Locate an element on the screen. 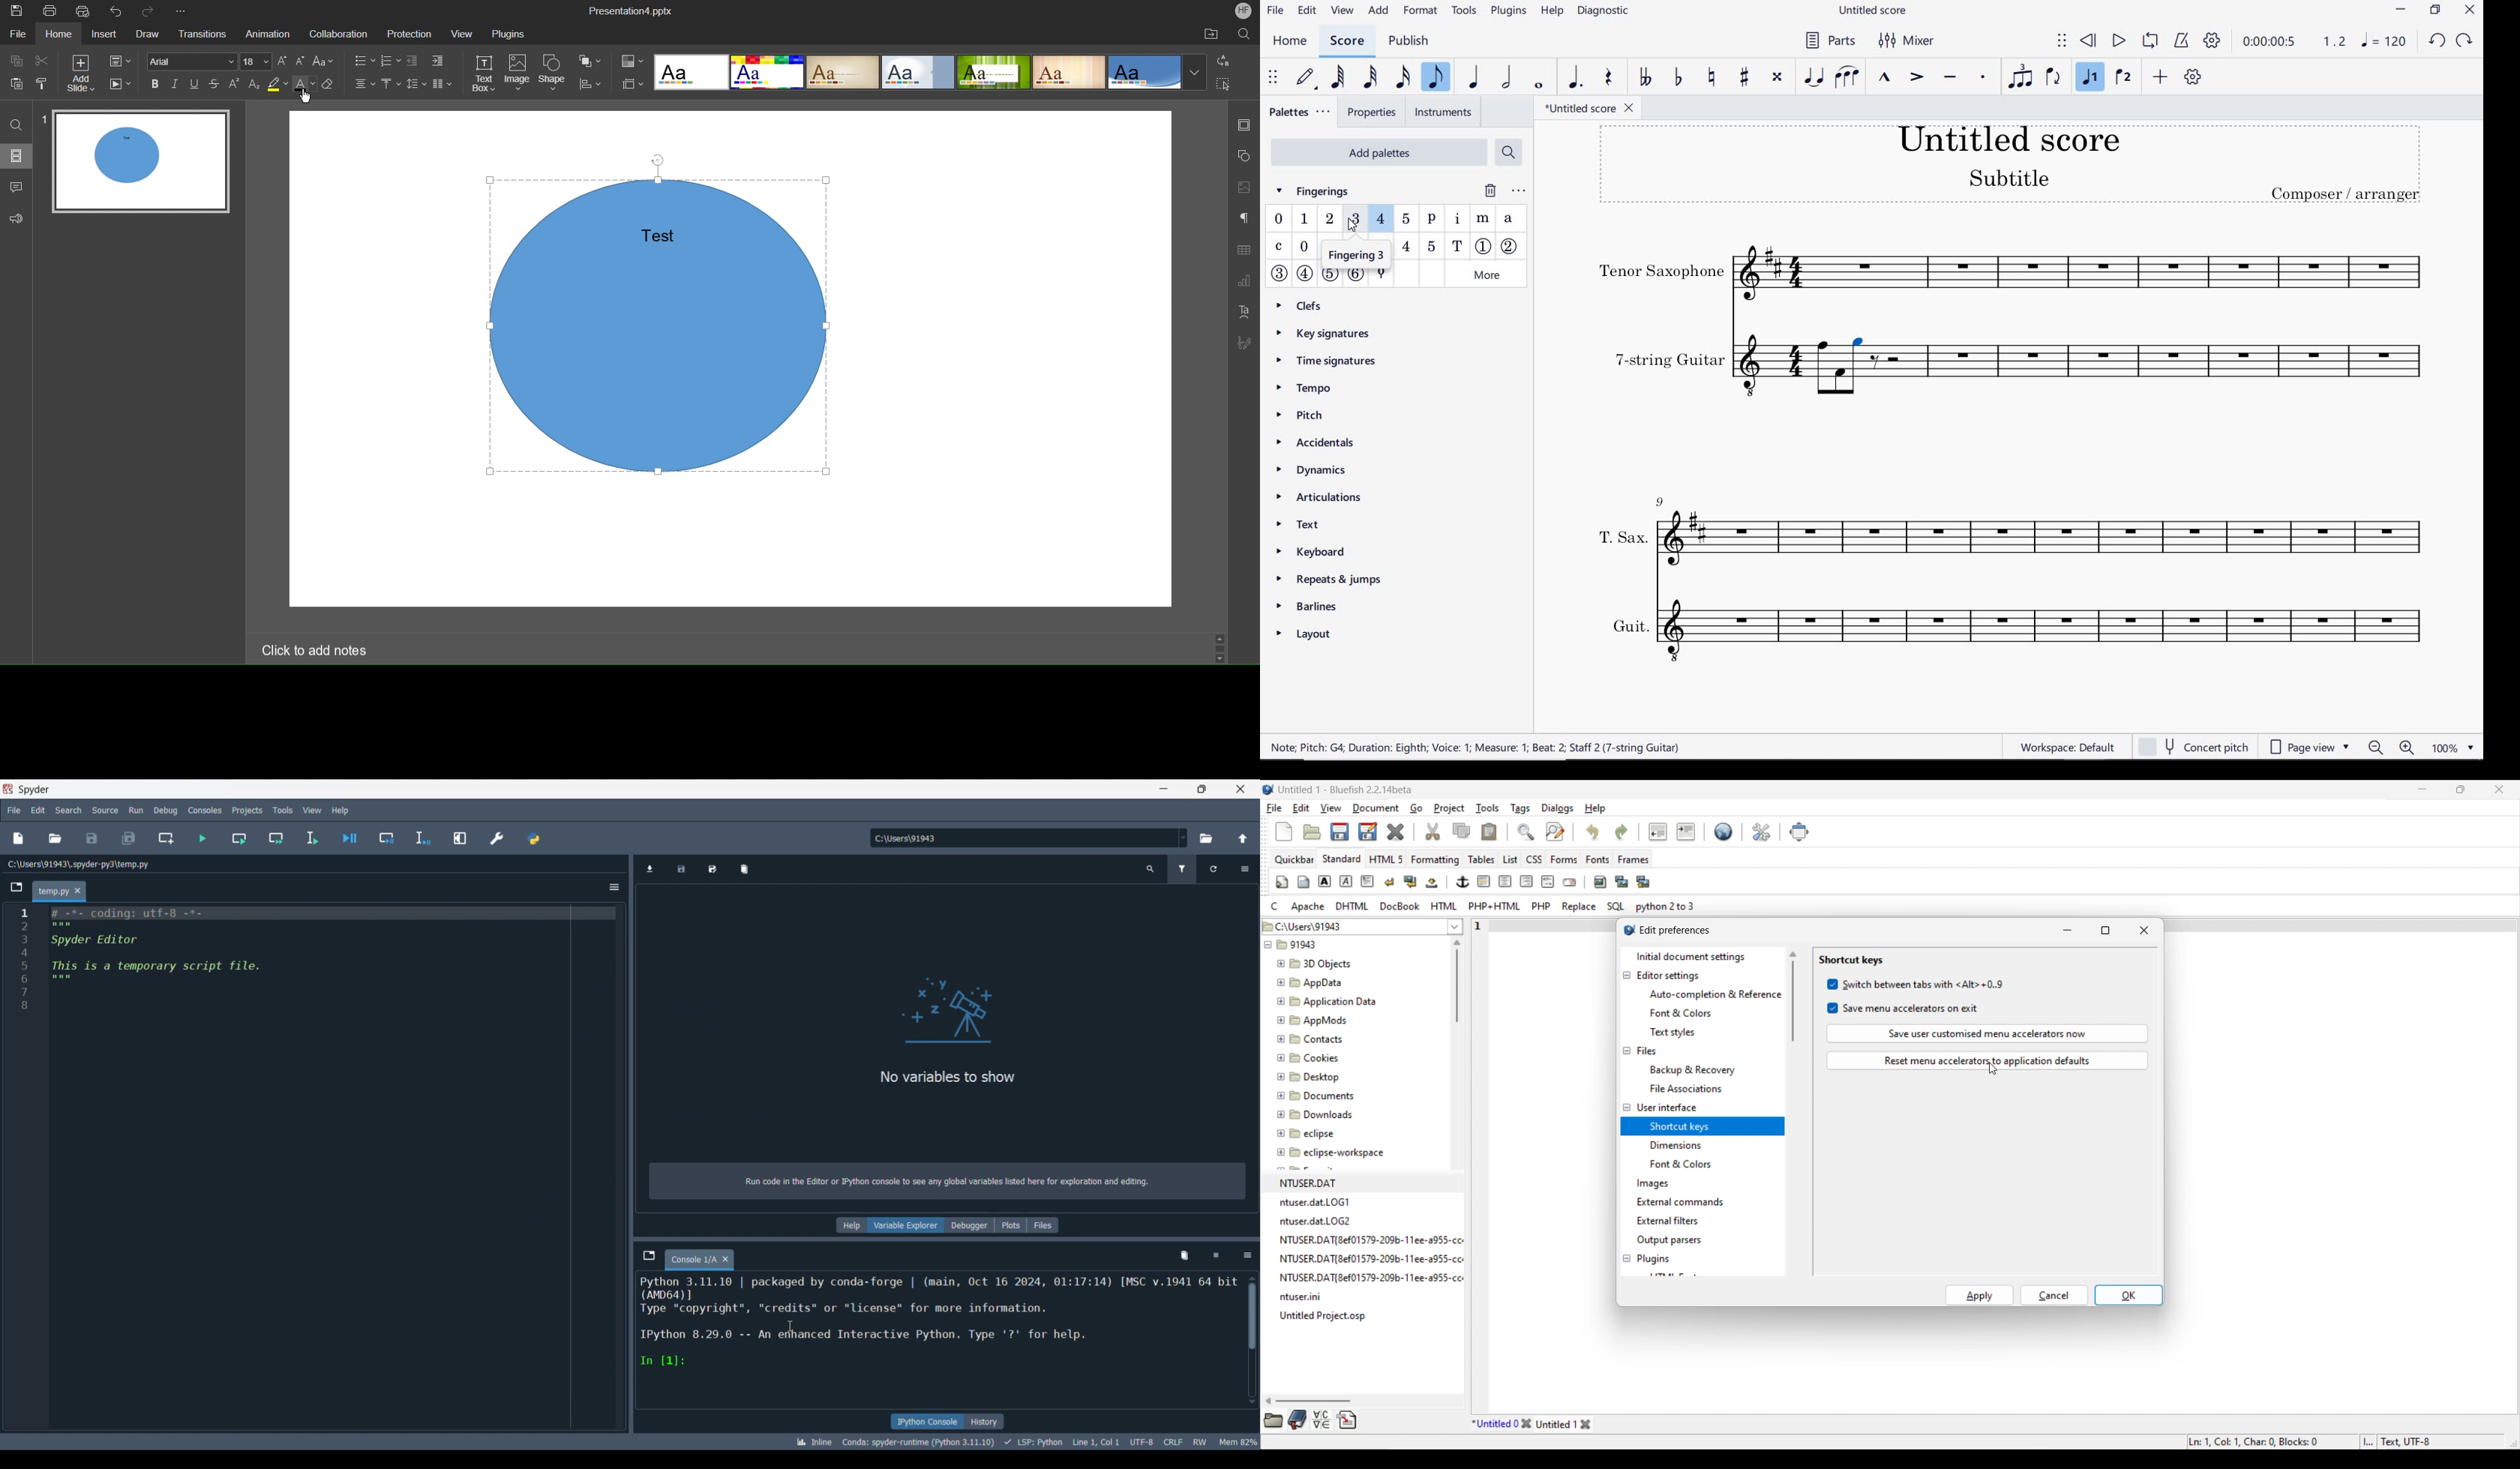  Image Setting is located at coordinates (1243, 187).